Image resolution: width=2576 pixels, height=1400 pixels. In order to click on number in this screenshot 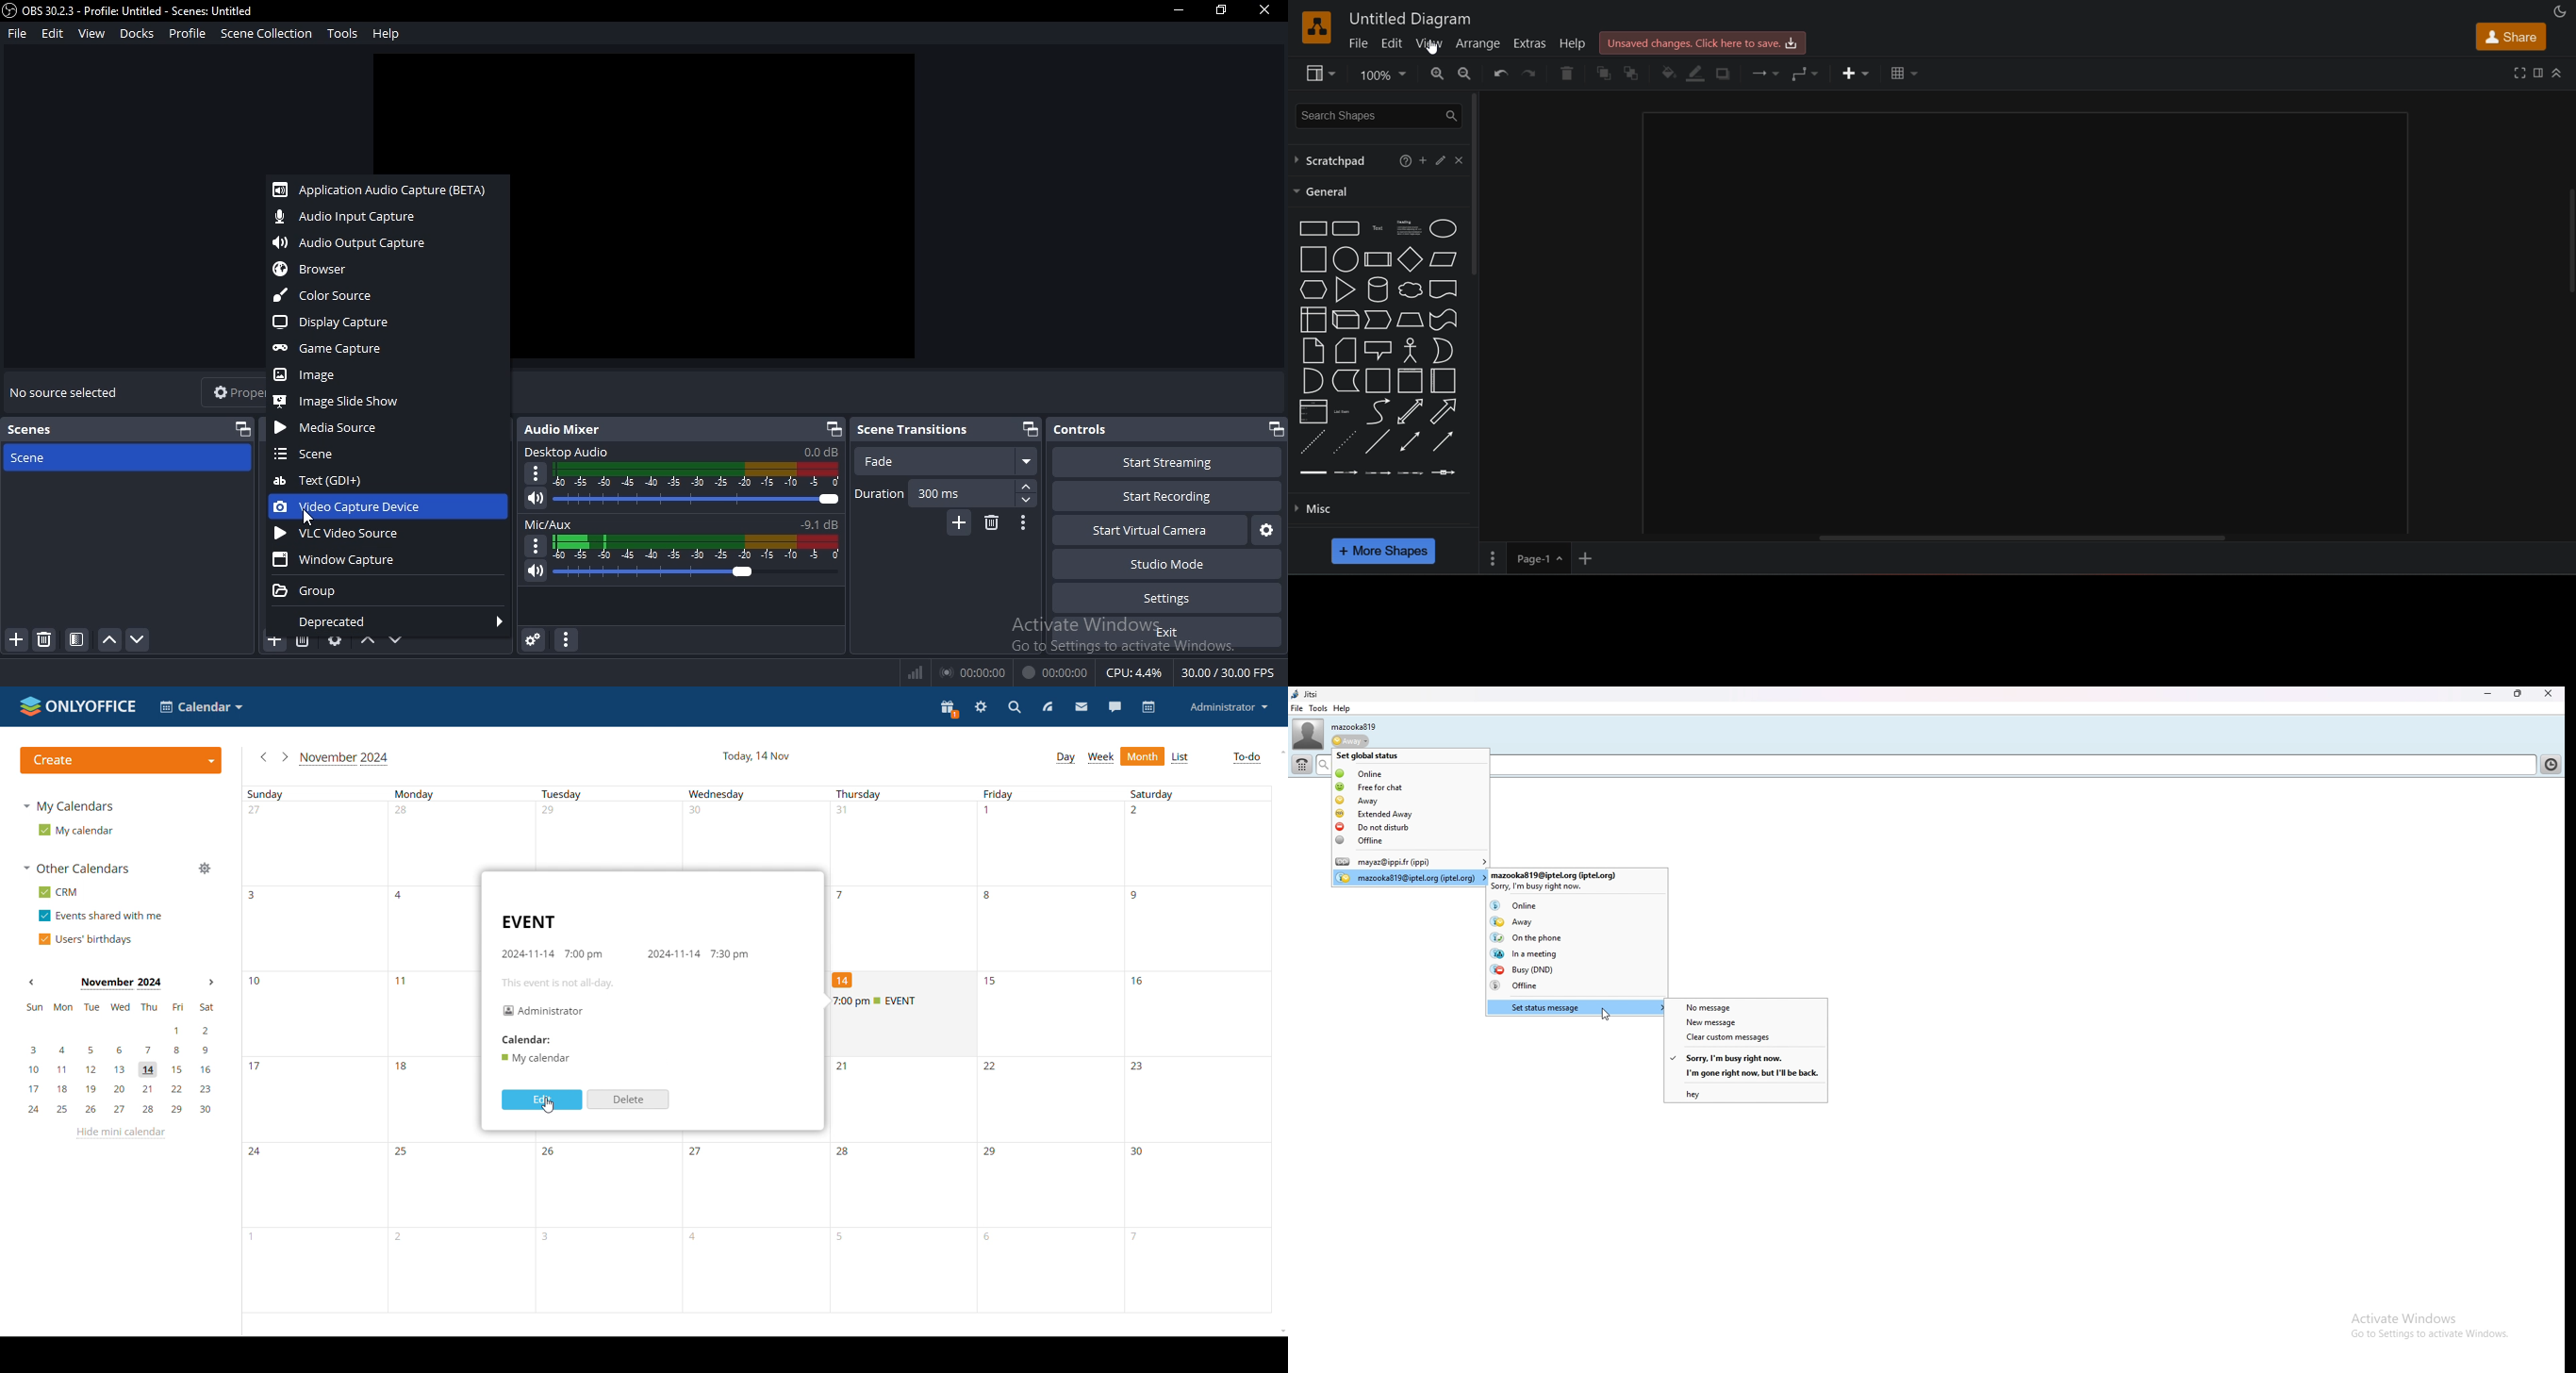, I will do `click(845, 1068)`.